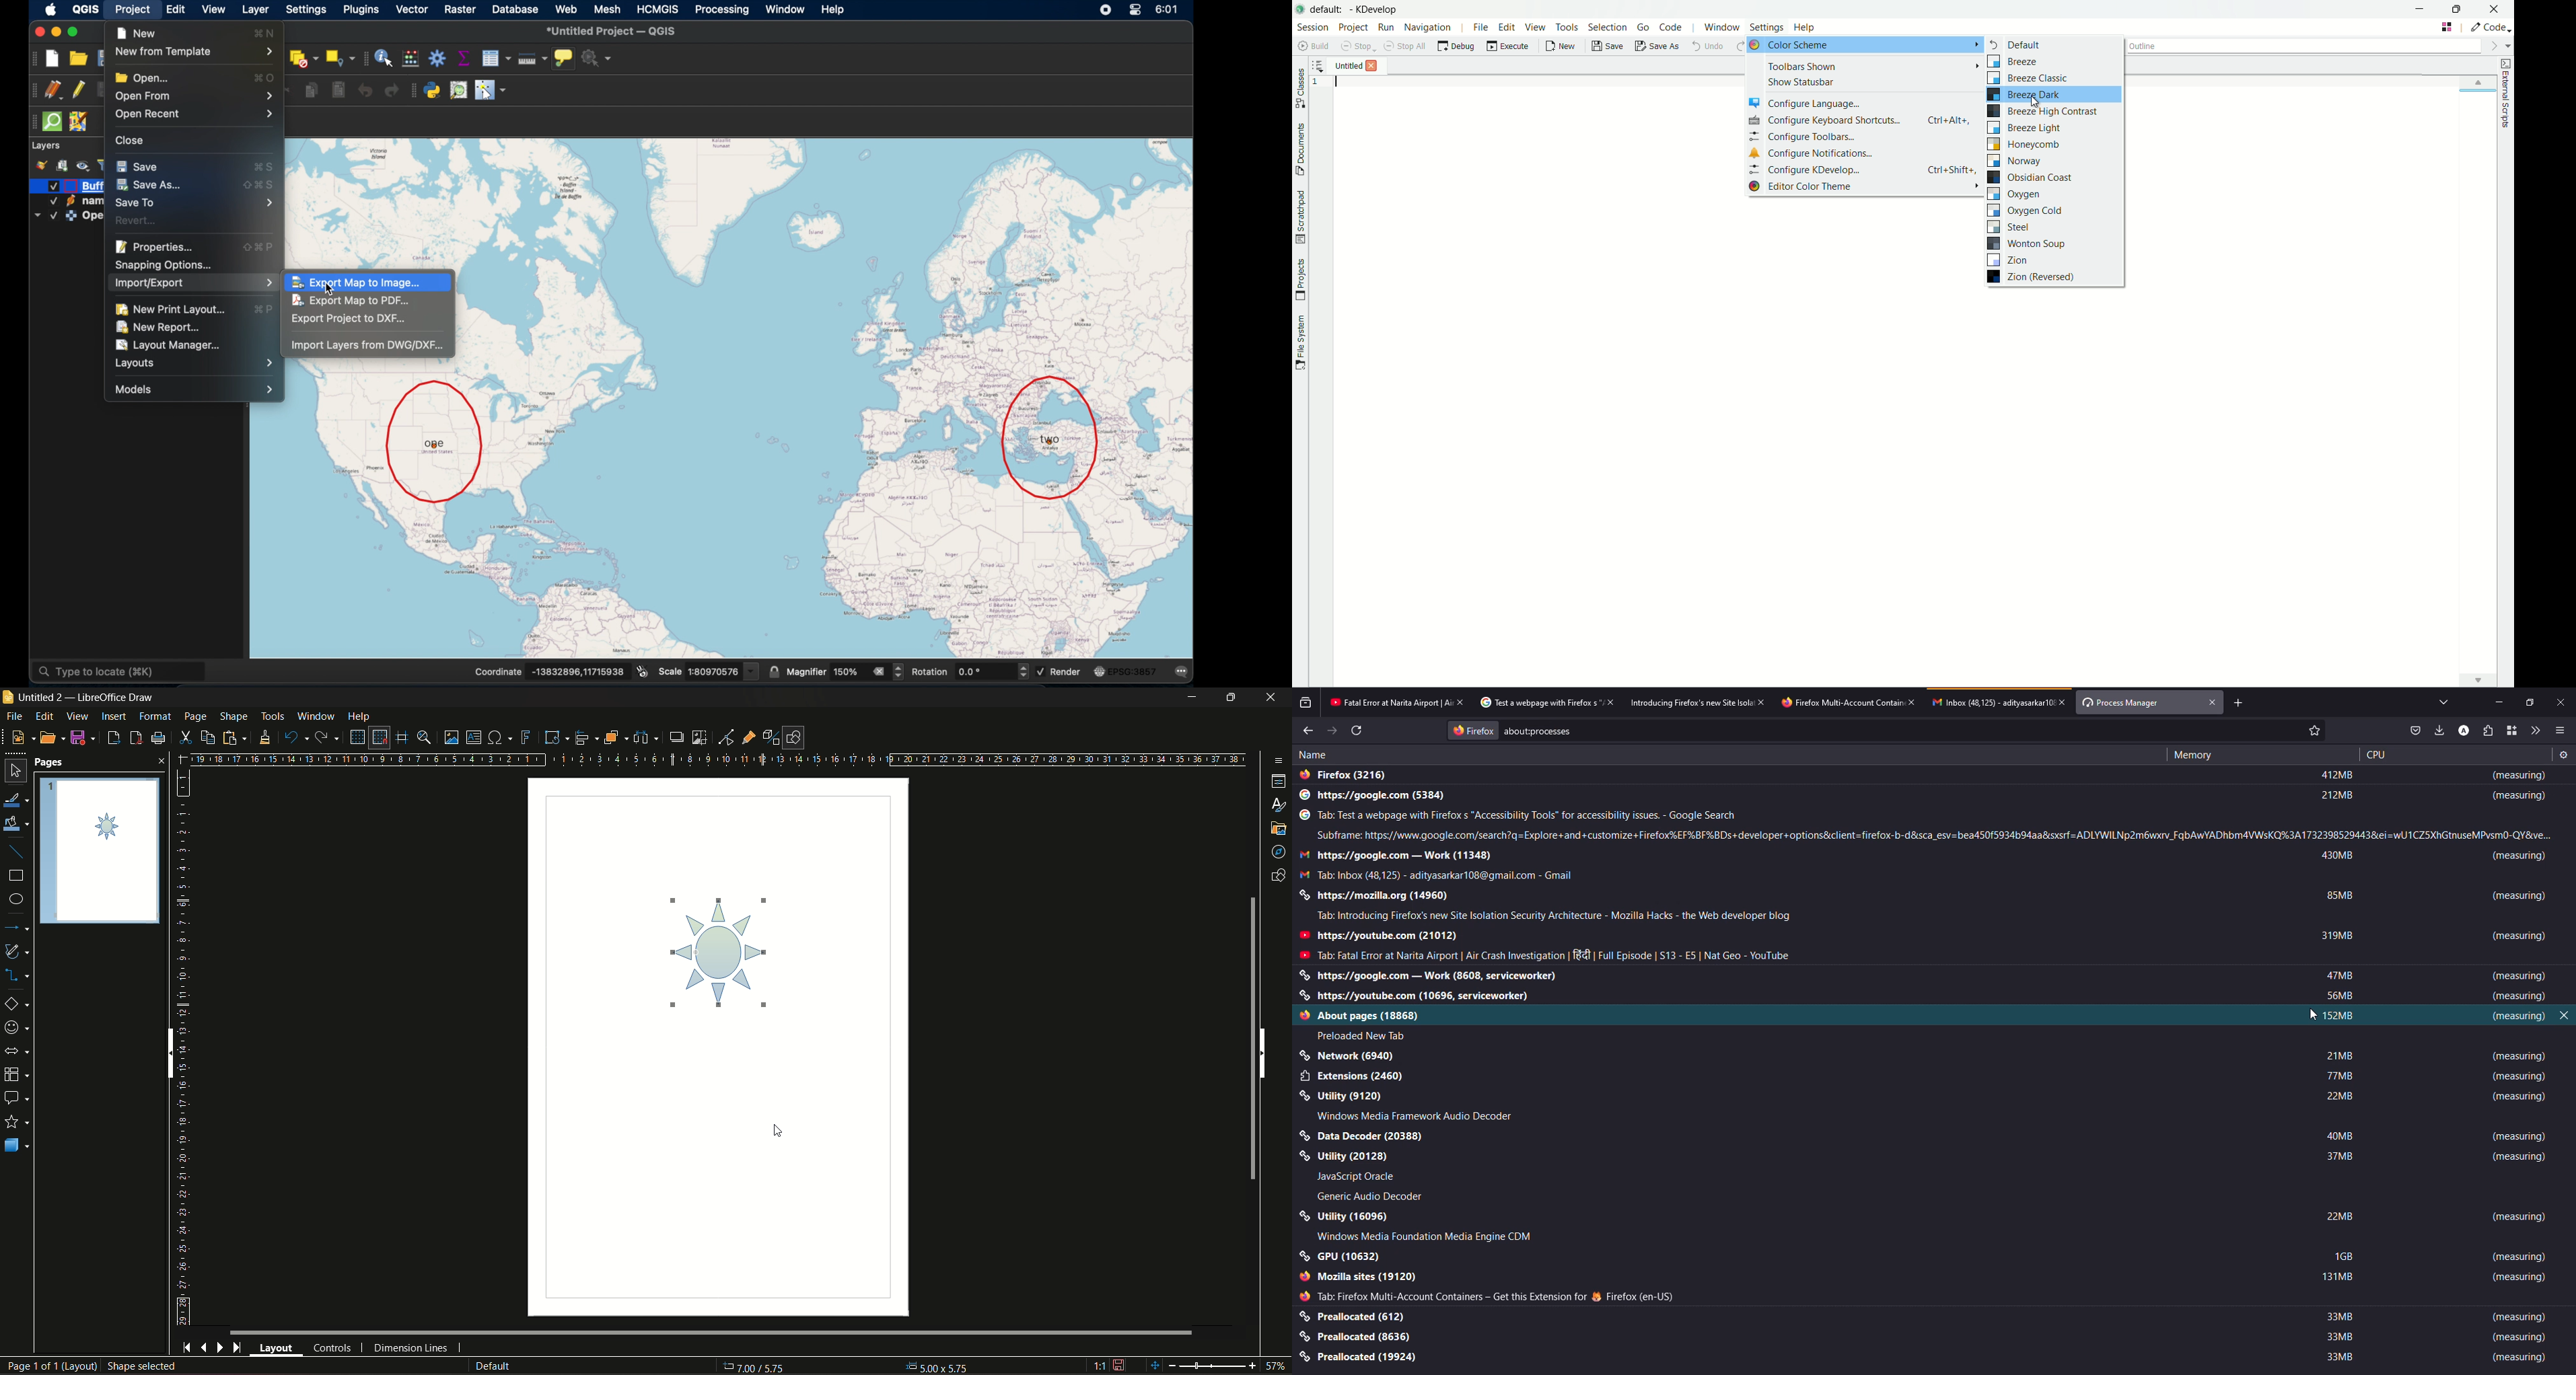 This screenshot has width=2576, height=1400. What do you see at coordinates (1535, 27) in the screenshot?
I see `view` at bounding box center [1535, 27].